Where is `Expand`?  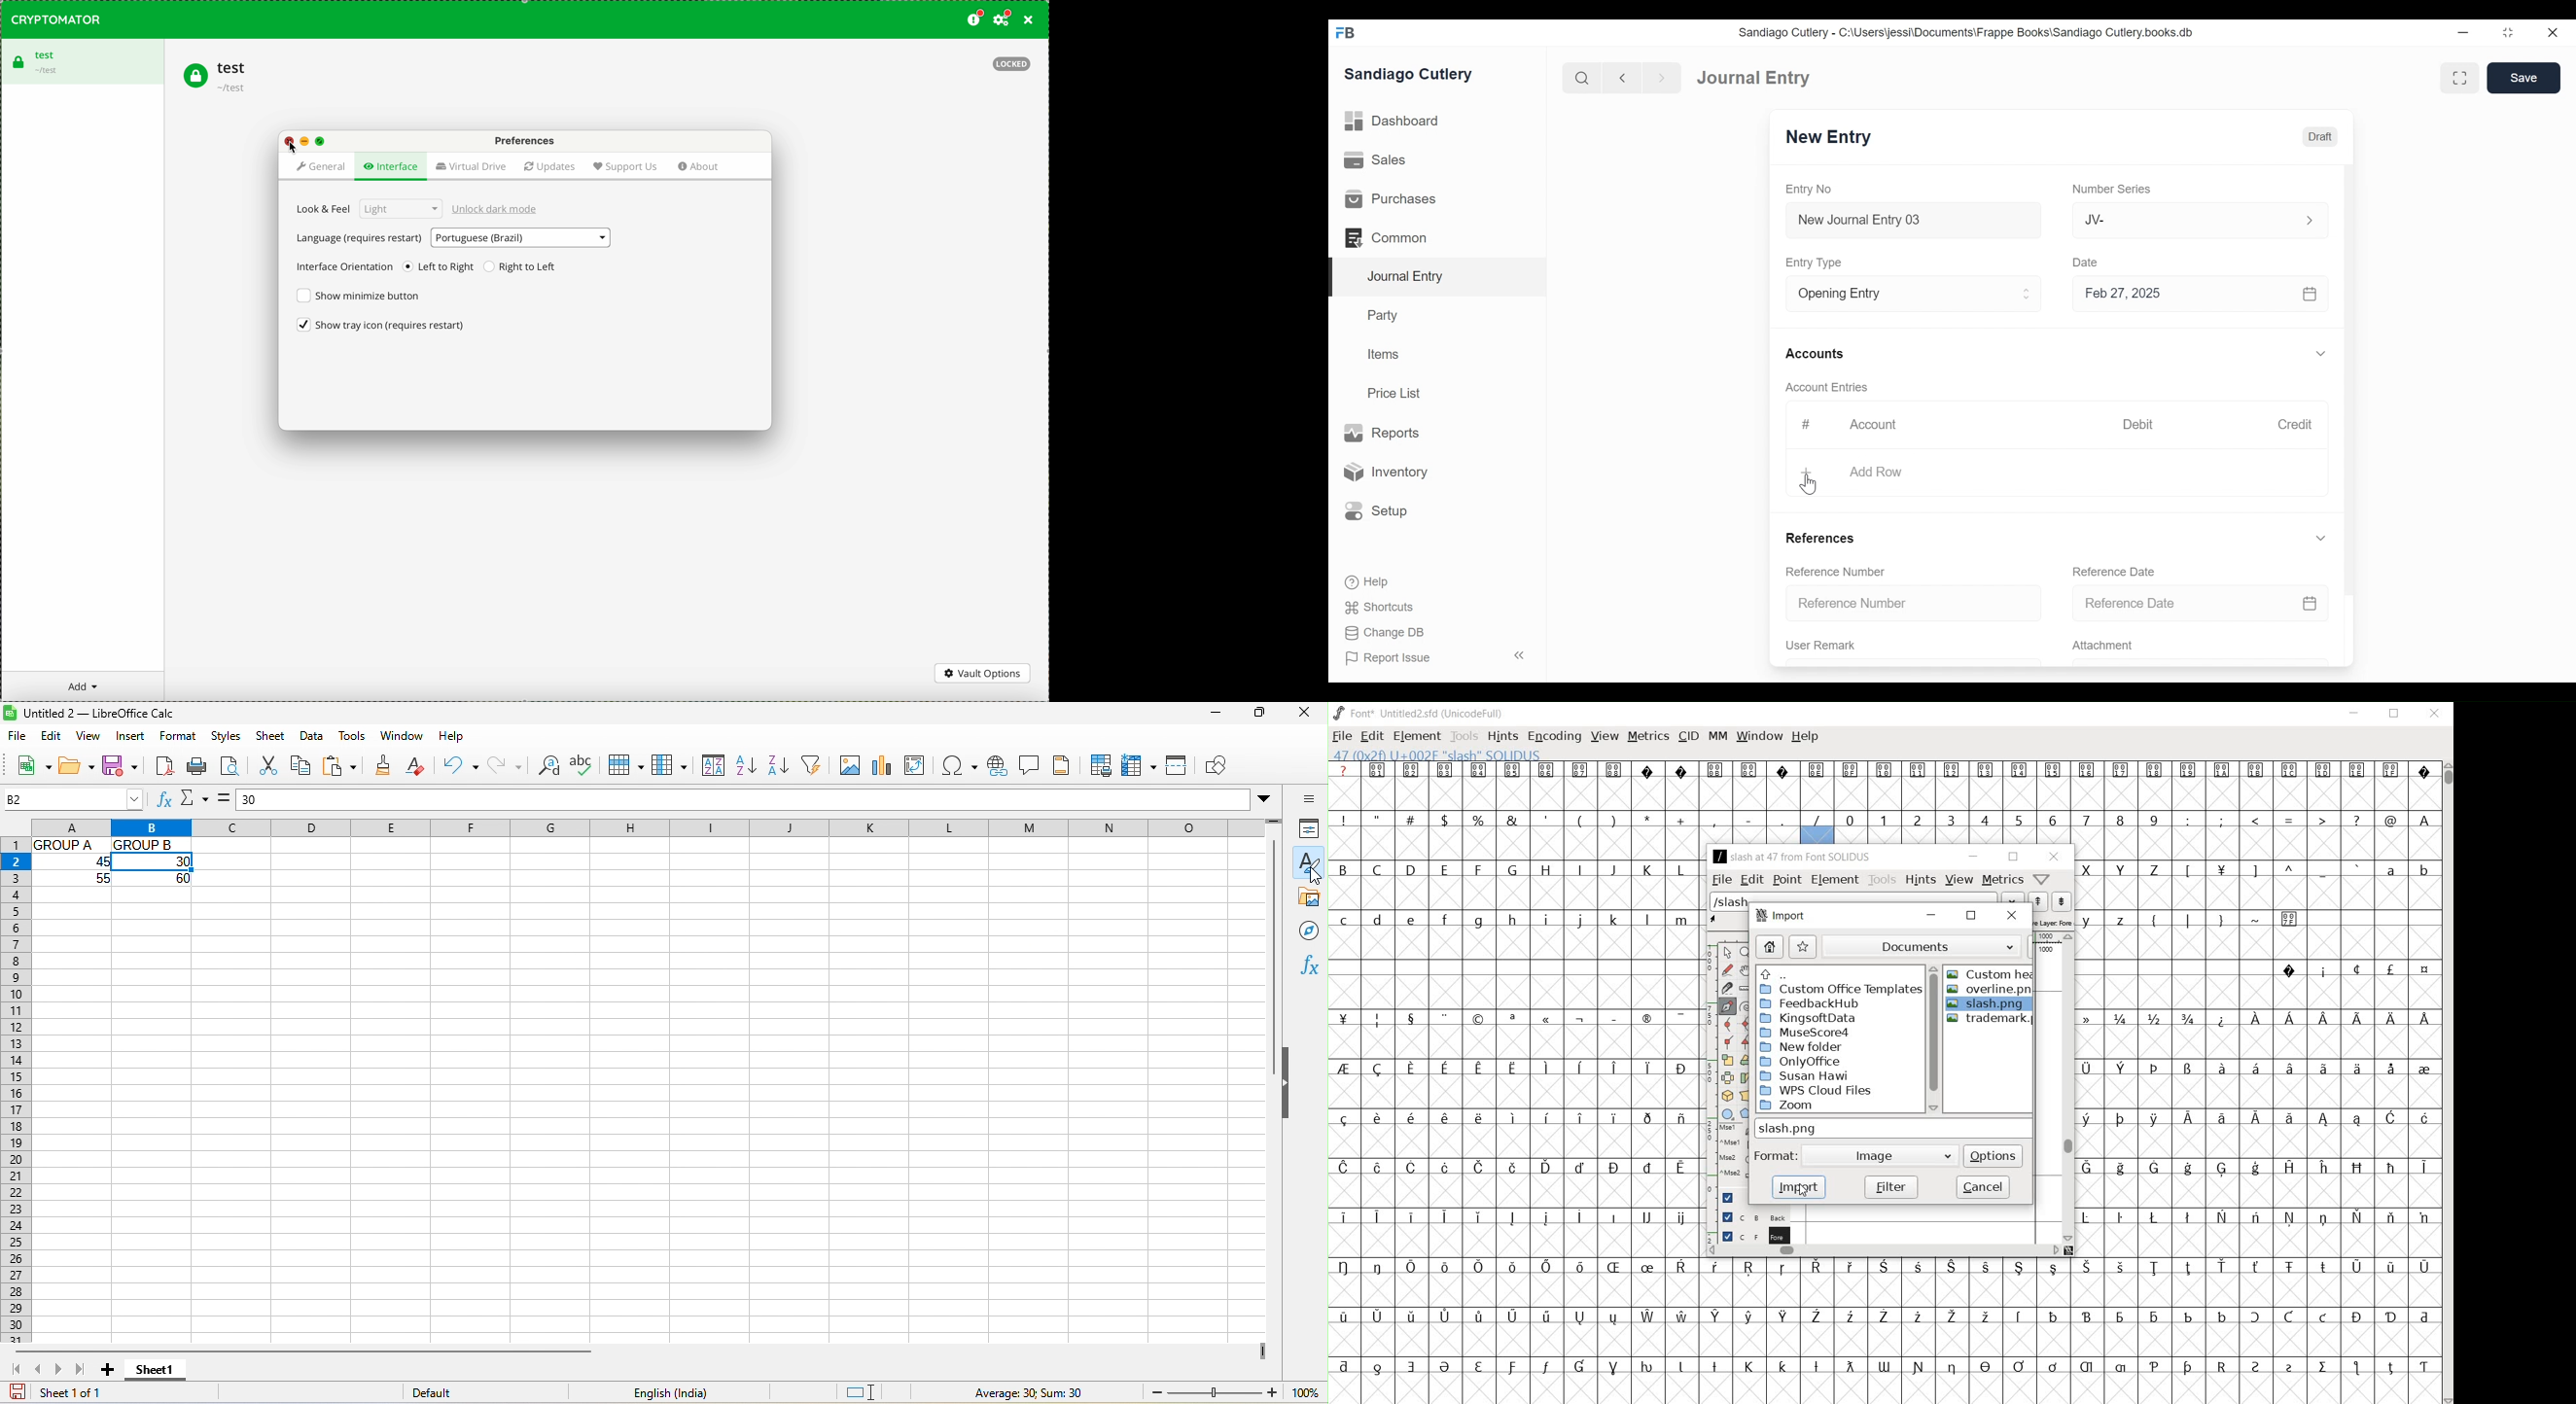 Expand is located at coordinates (2323, 538).